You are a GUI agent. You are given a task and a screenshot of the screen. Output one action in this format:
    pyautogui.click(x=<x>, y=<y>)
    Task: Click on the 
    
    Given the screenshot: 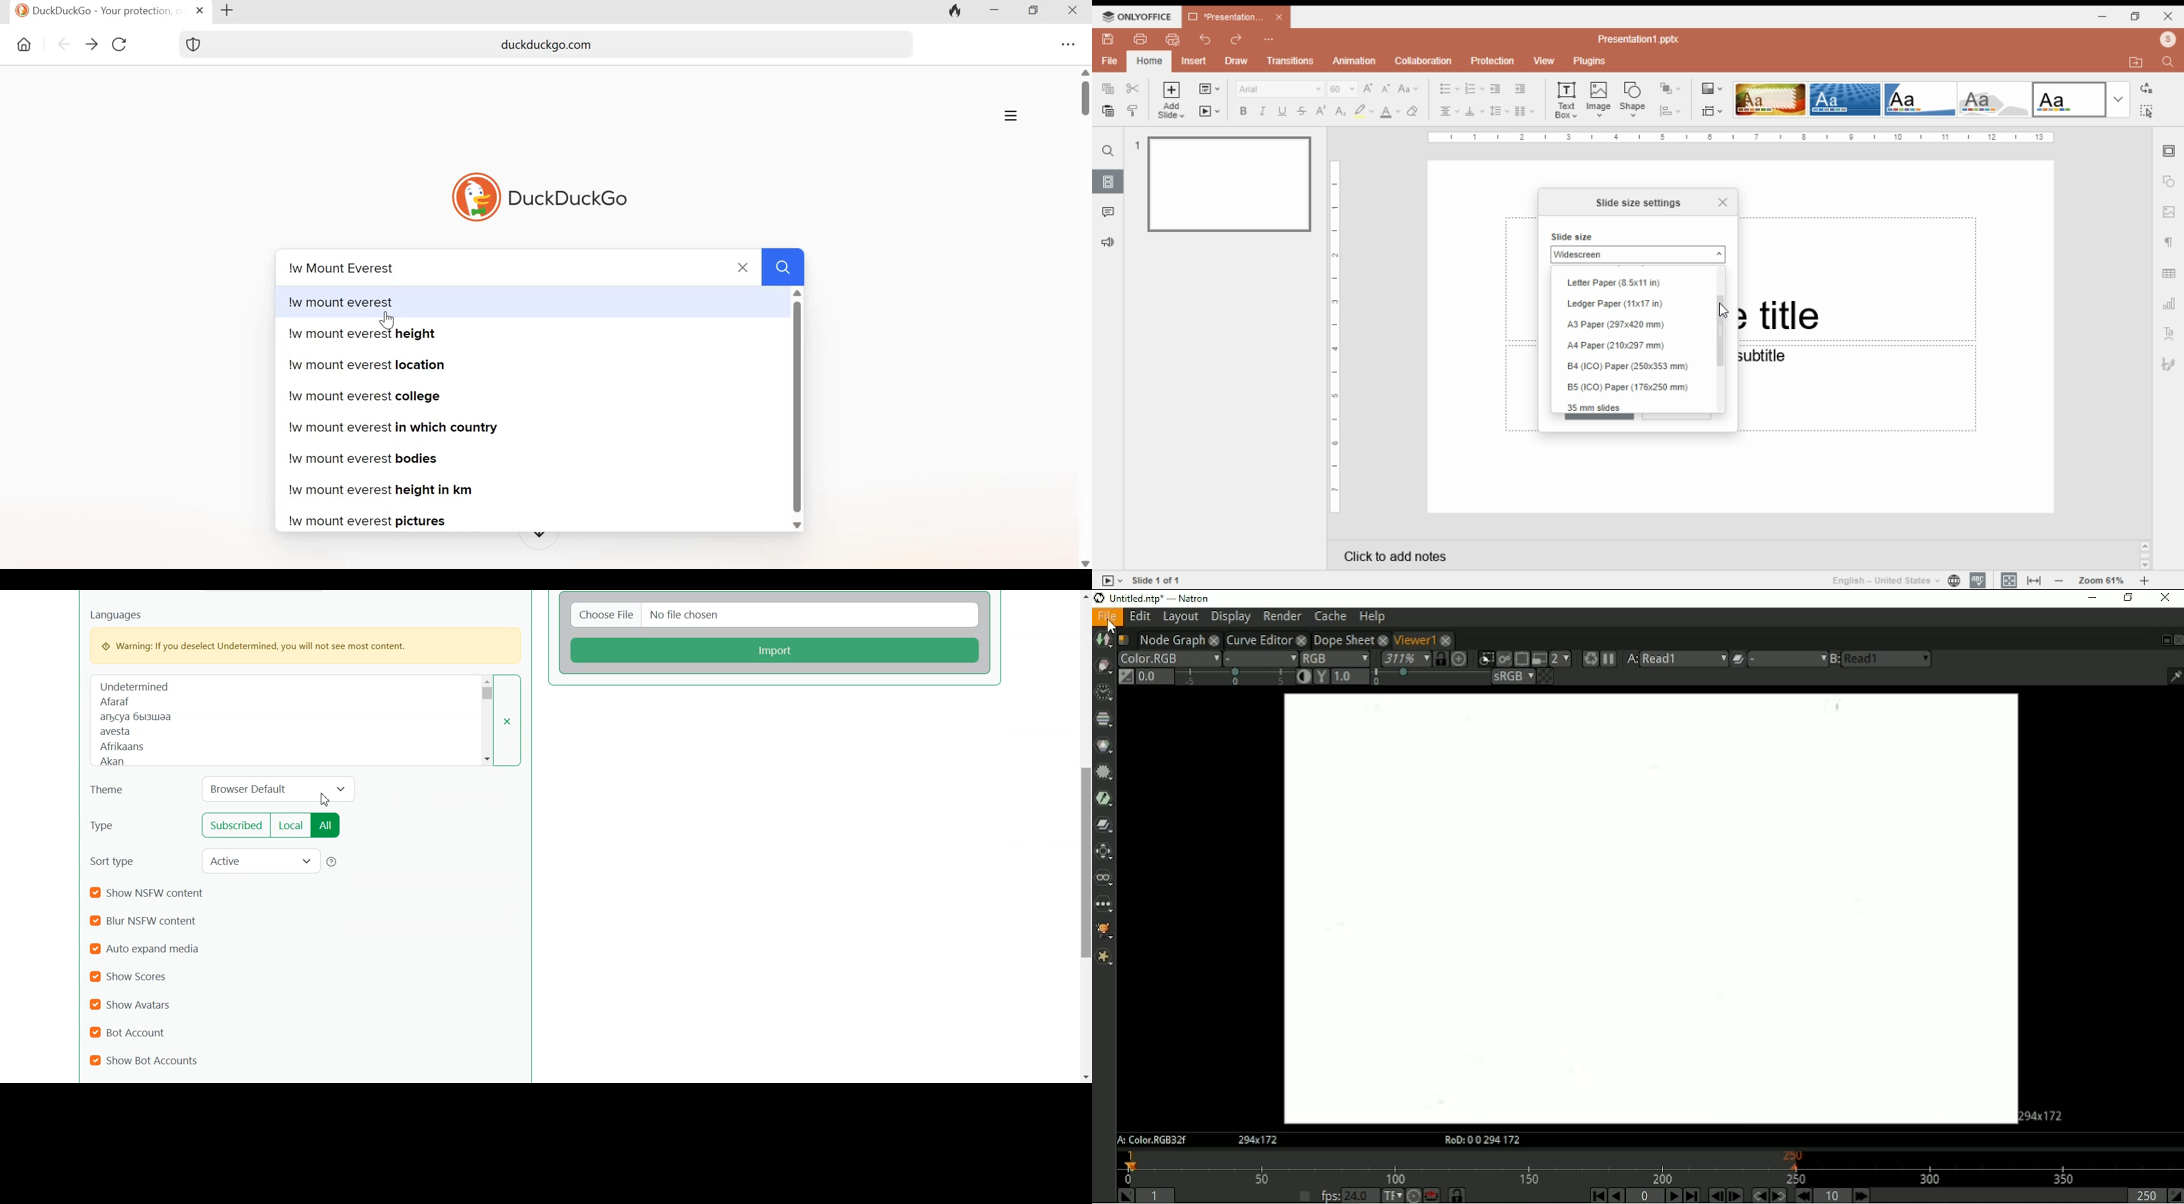 What is the action you would take?
    pyautogui.click(x=2171, y=365)
    